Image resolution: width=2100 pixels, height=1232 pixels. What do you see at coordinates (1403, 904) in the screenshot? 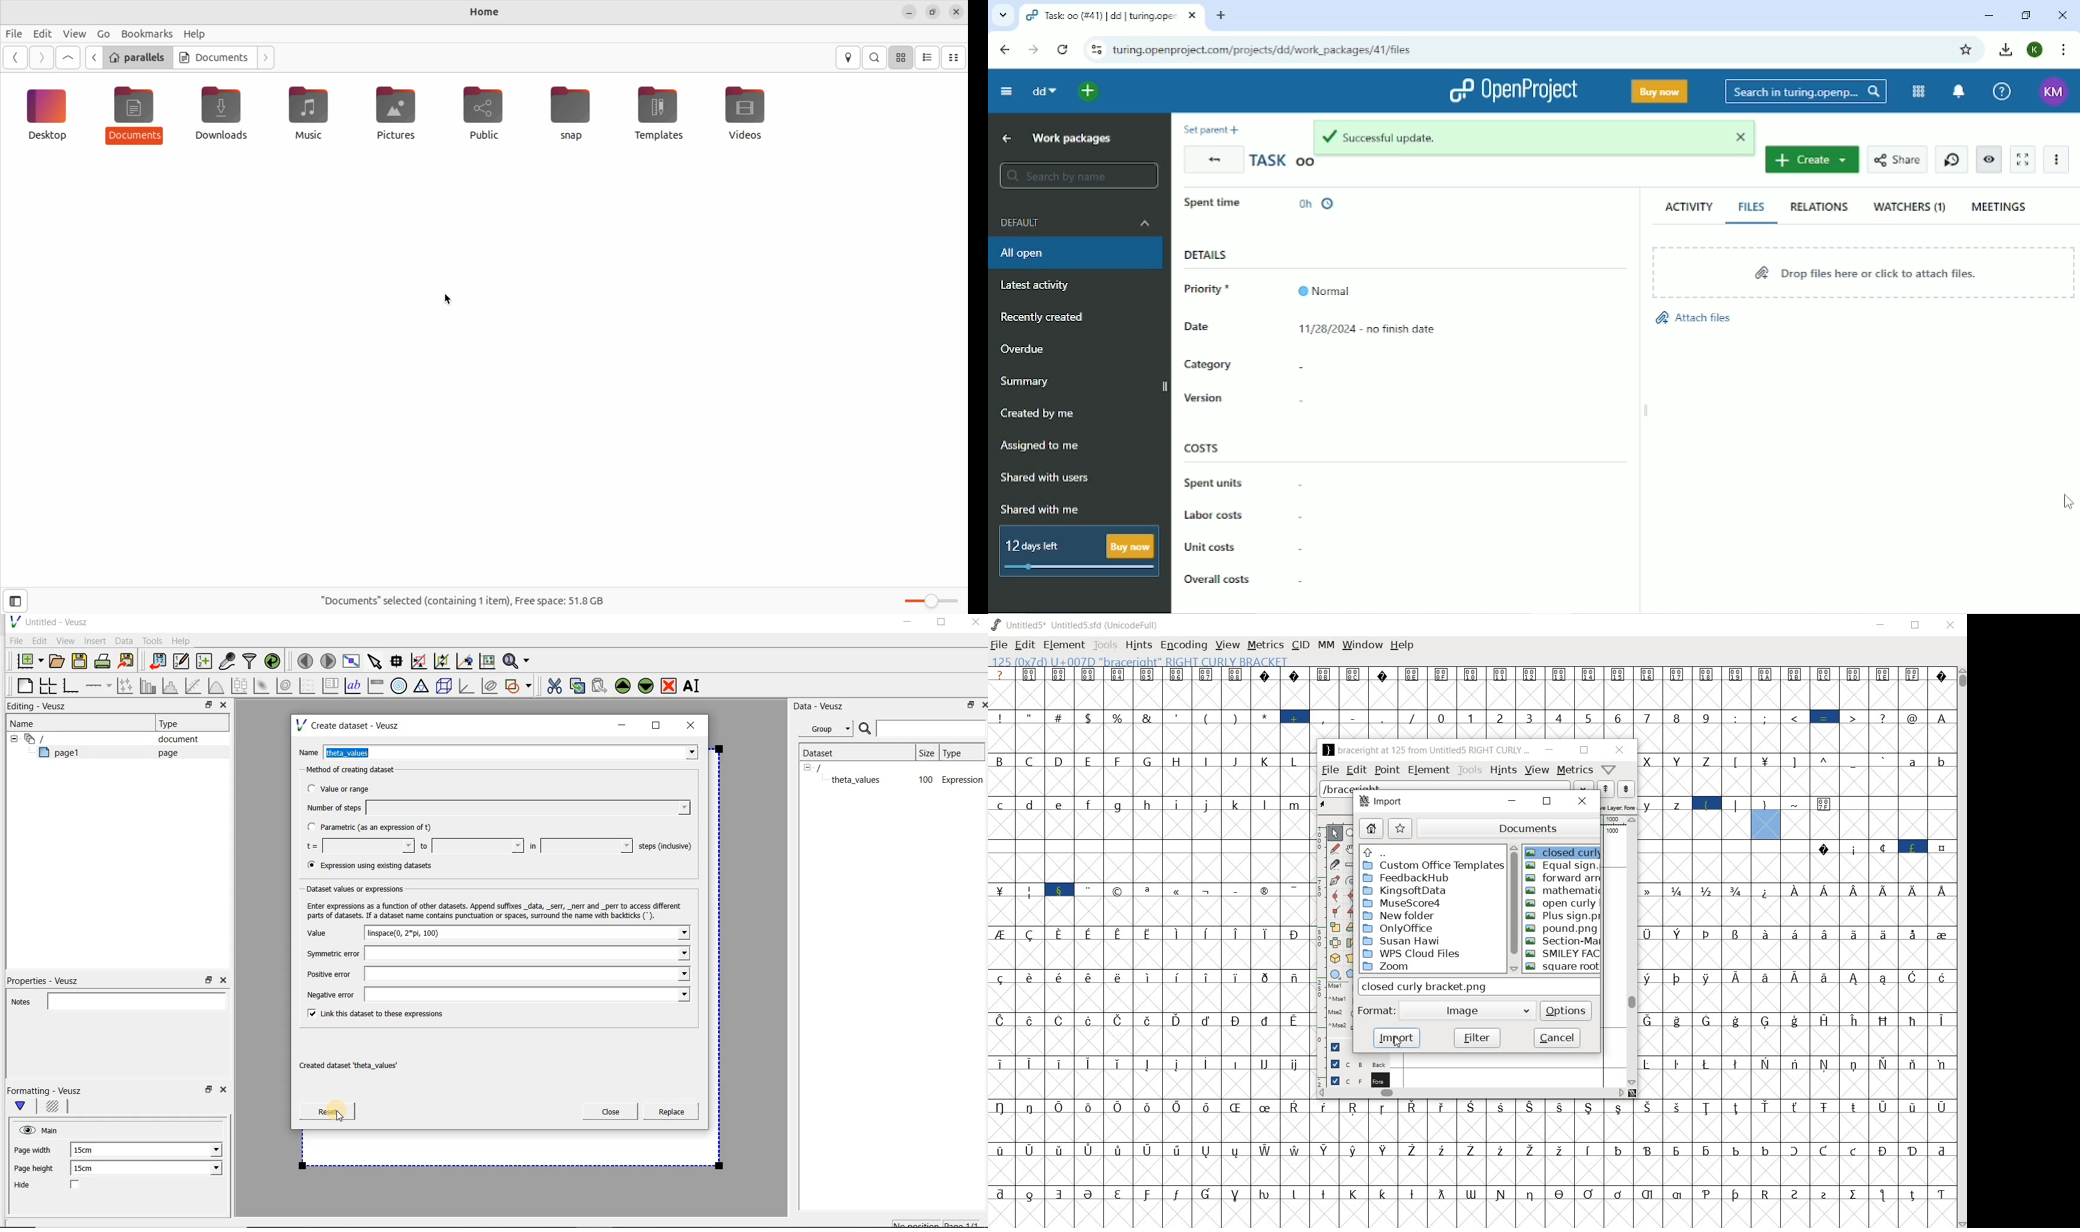
I see `MuseScore4` at bounding box center [1403, 904].